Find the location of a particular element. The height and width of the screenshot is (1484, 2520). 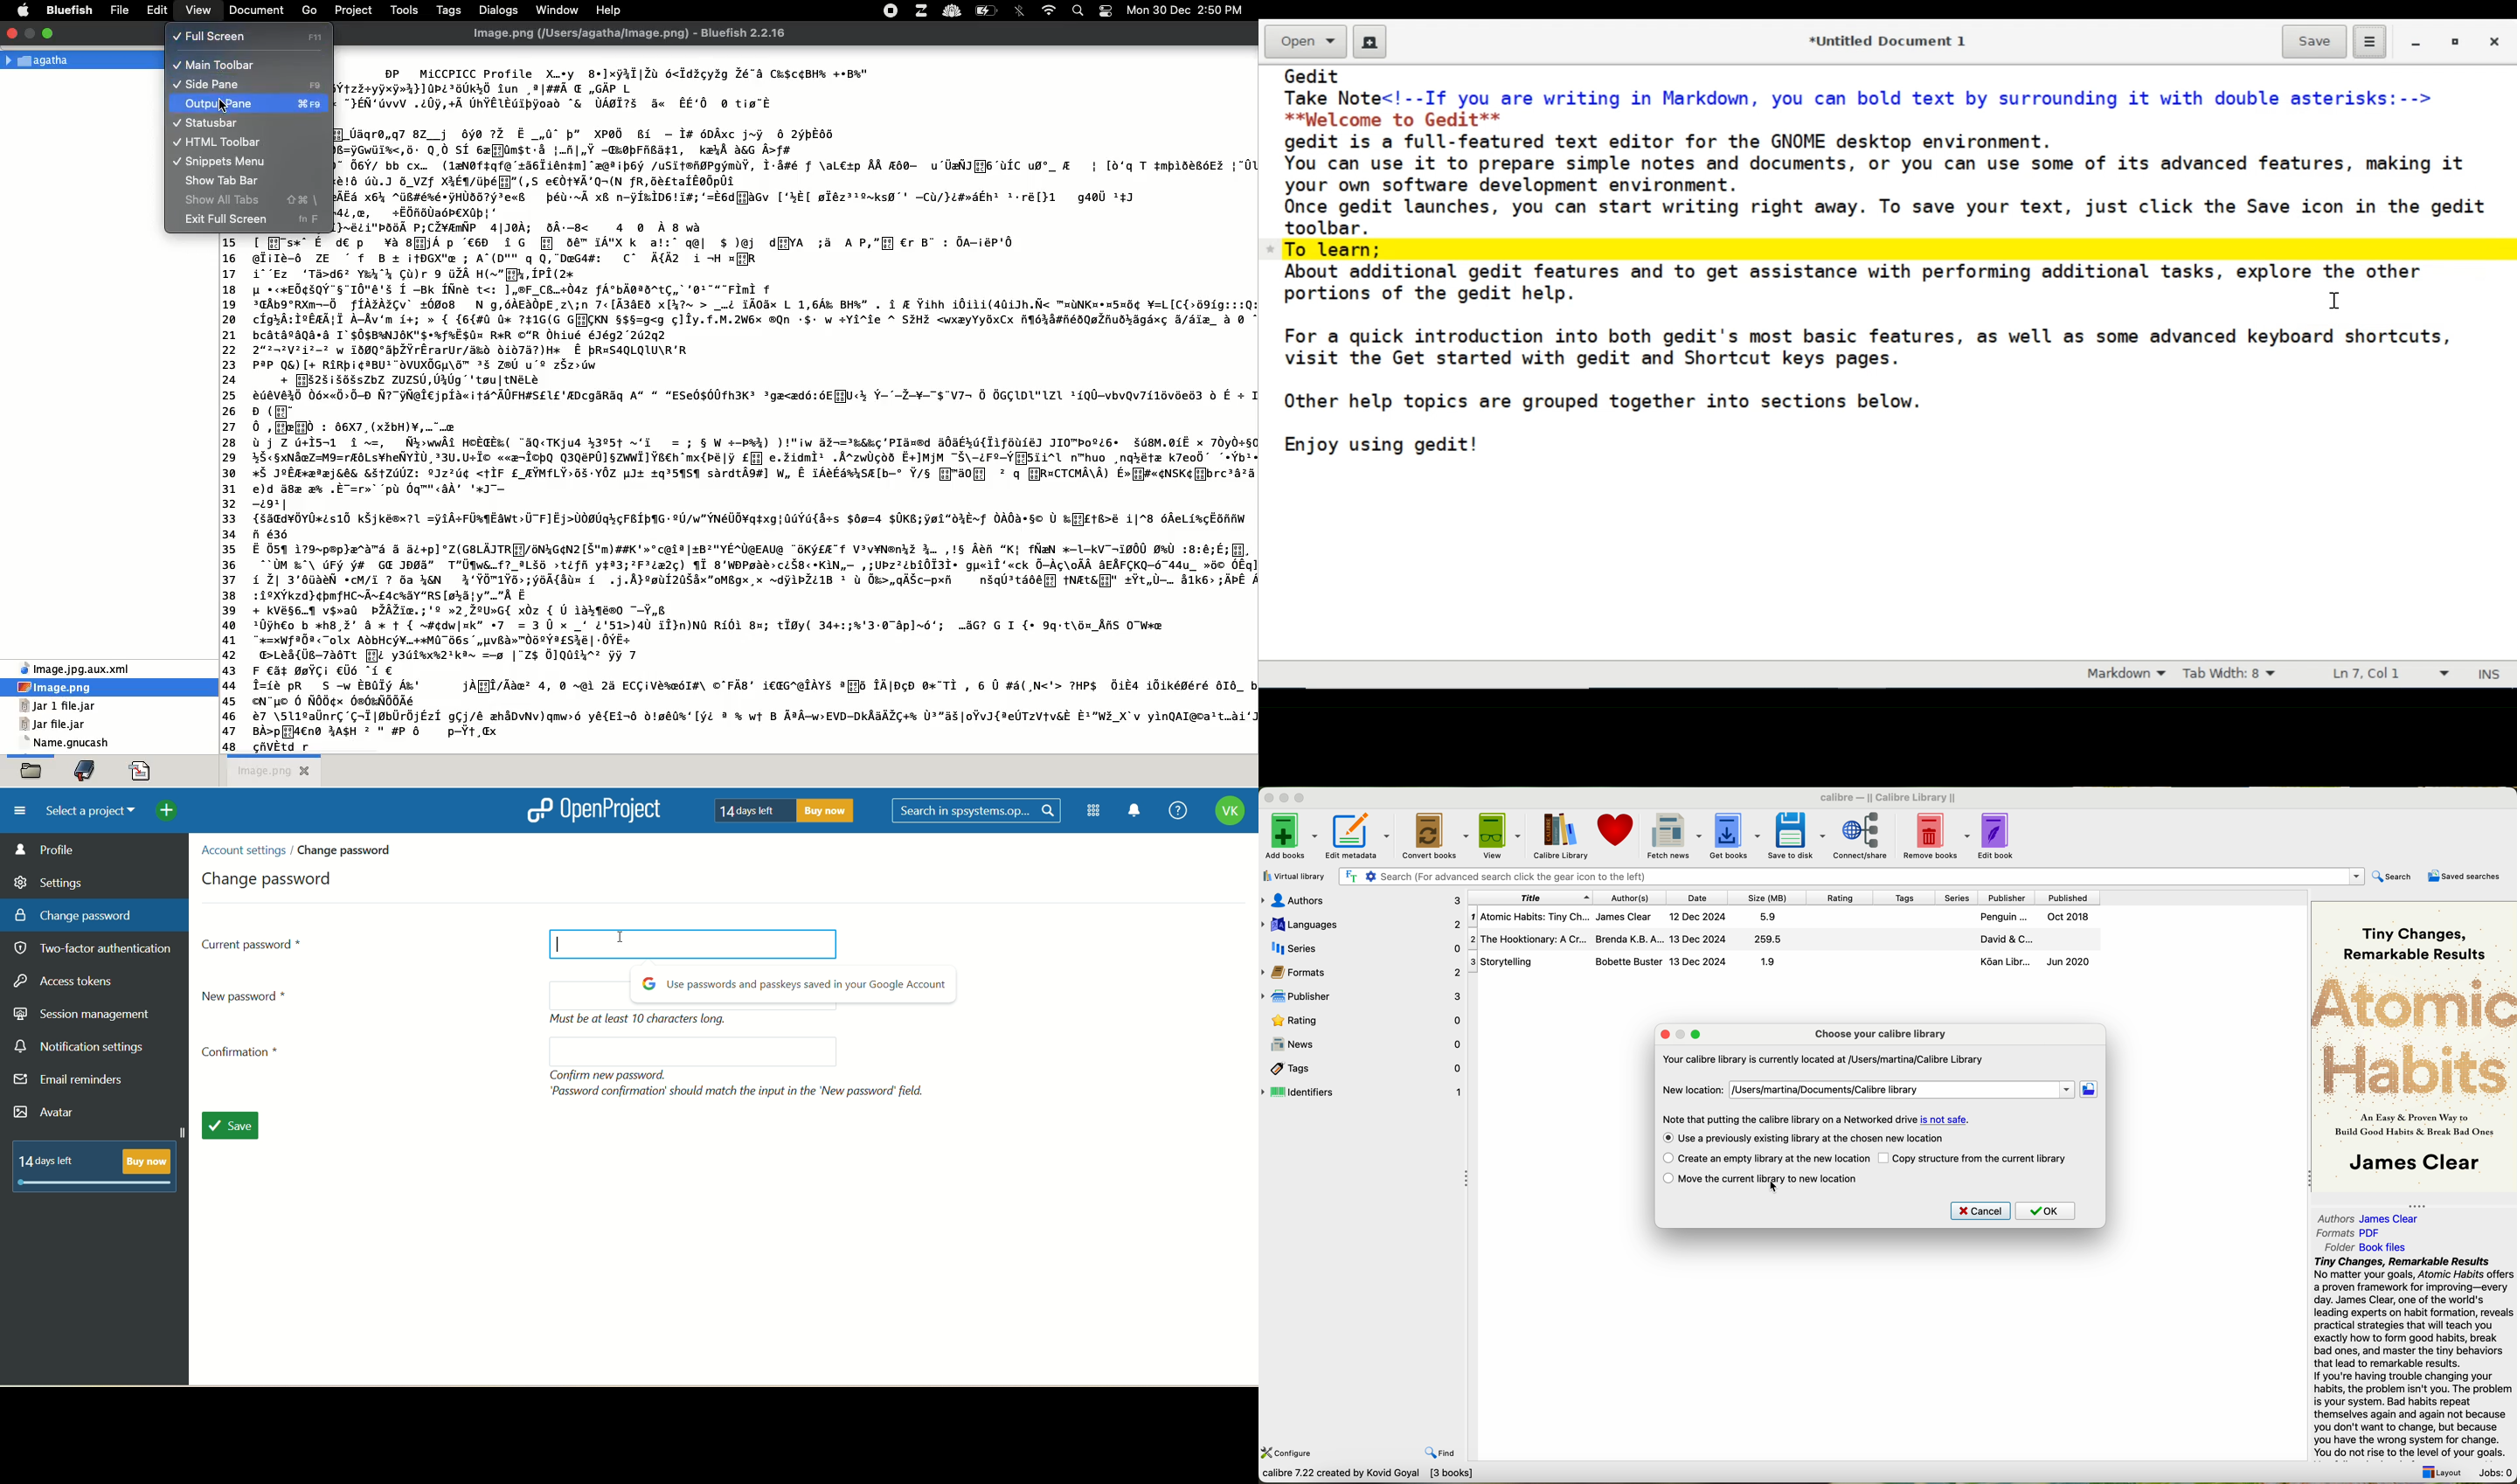

maximize window is located at coordinates (1303, 799).